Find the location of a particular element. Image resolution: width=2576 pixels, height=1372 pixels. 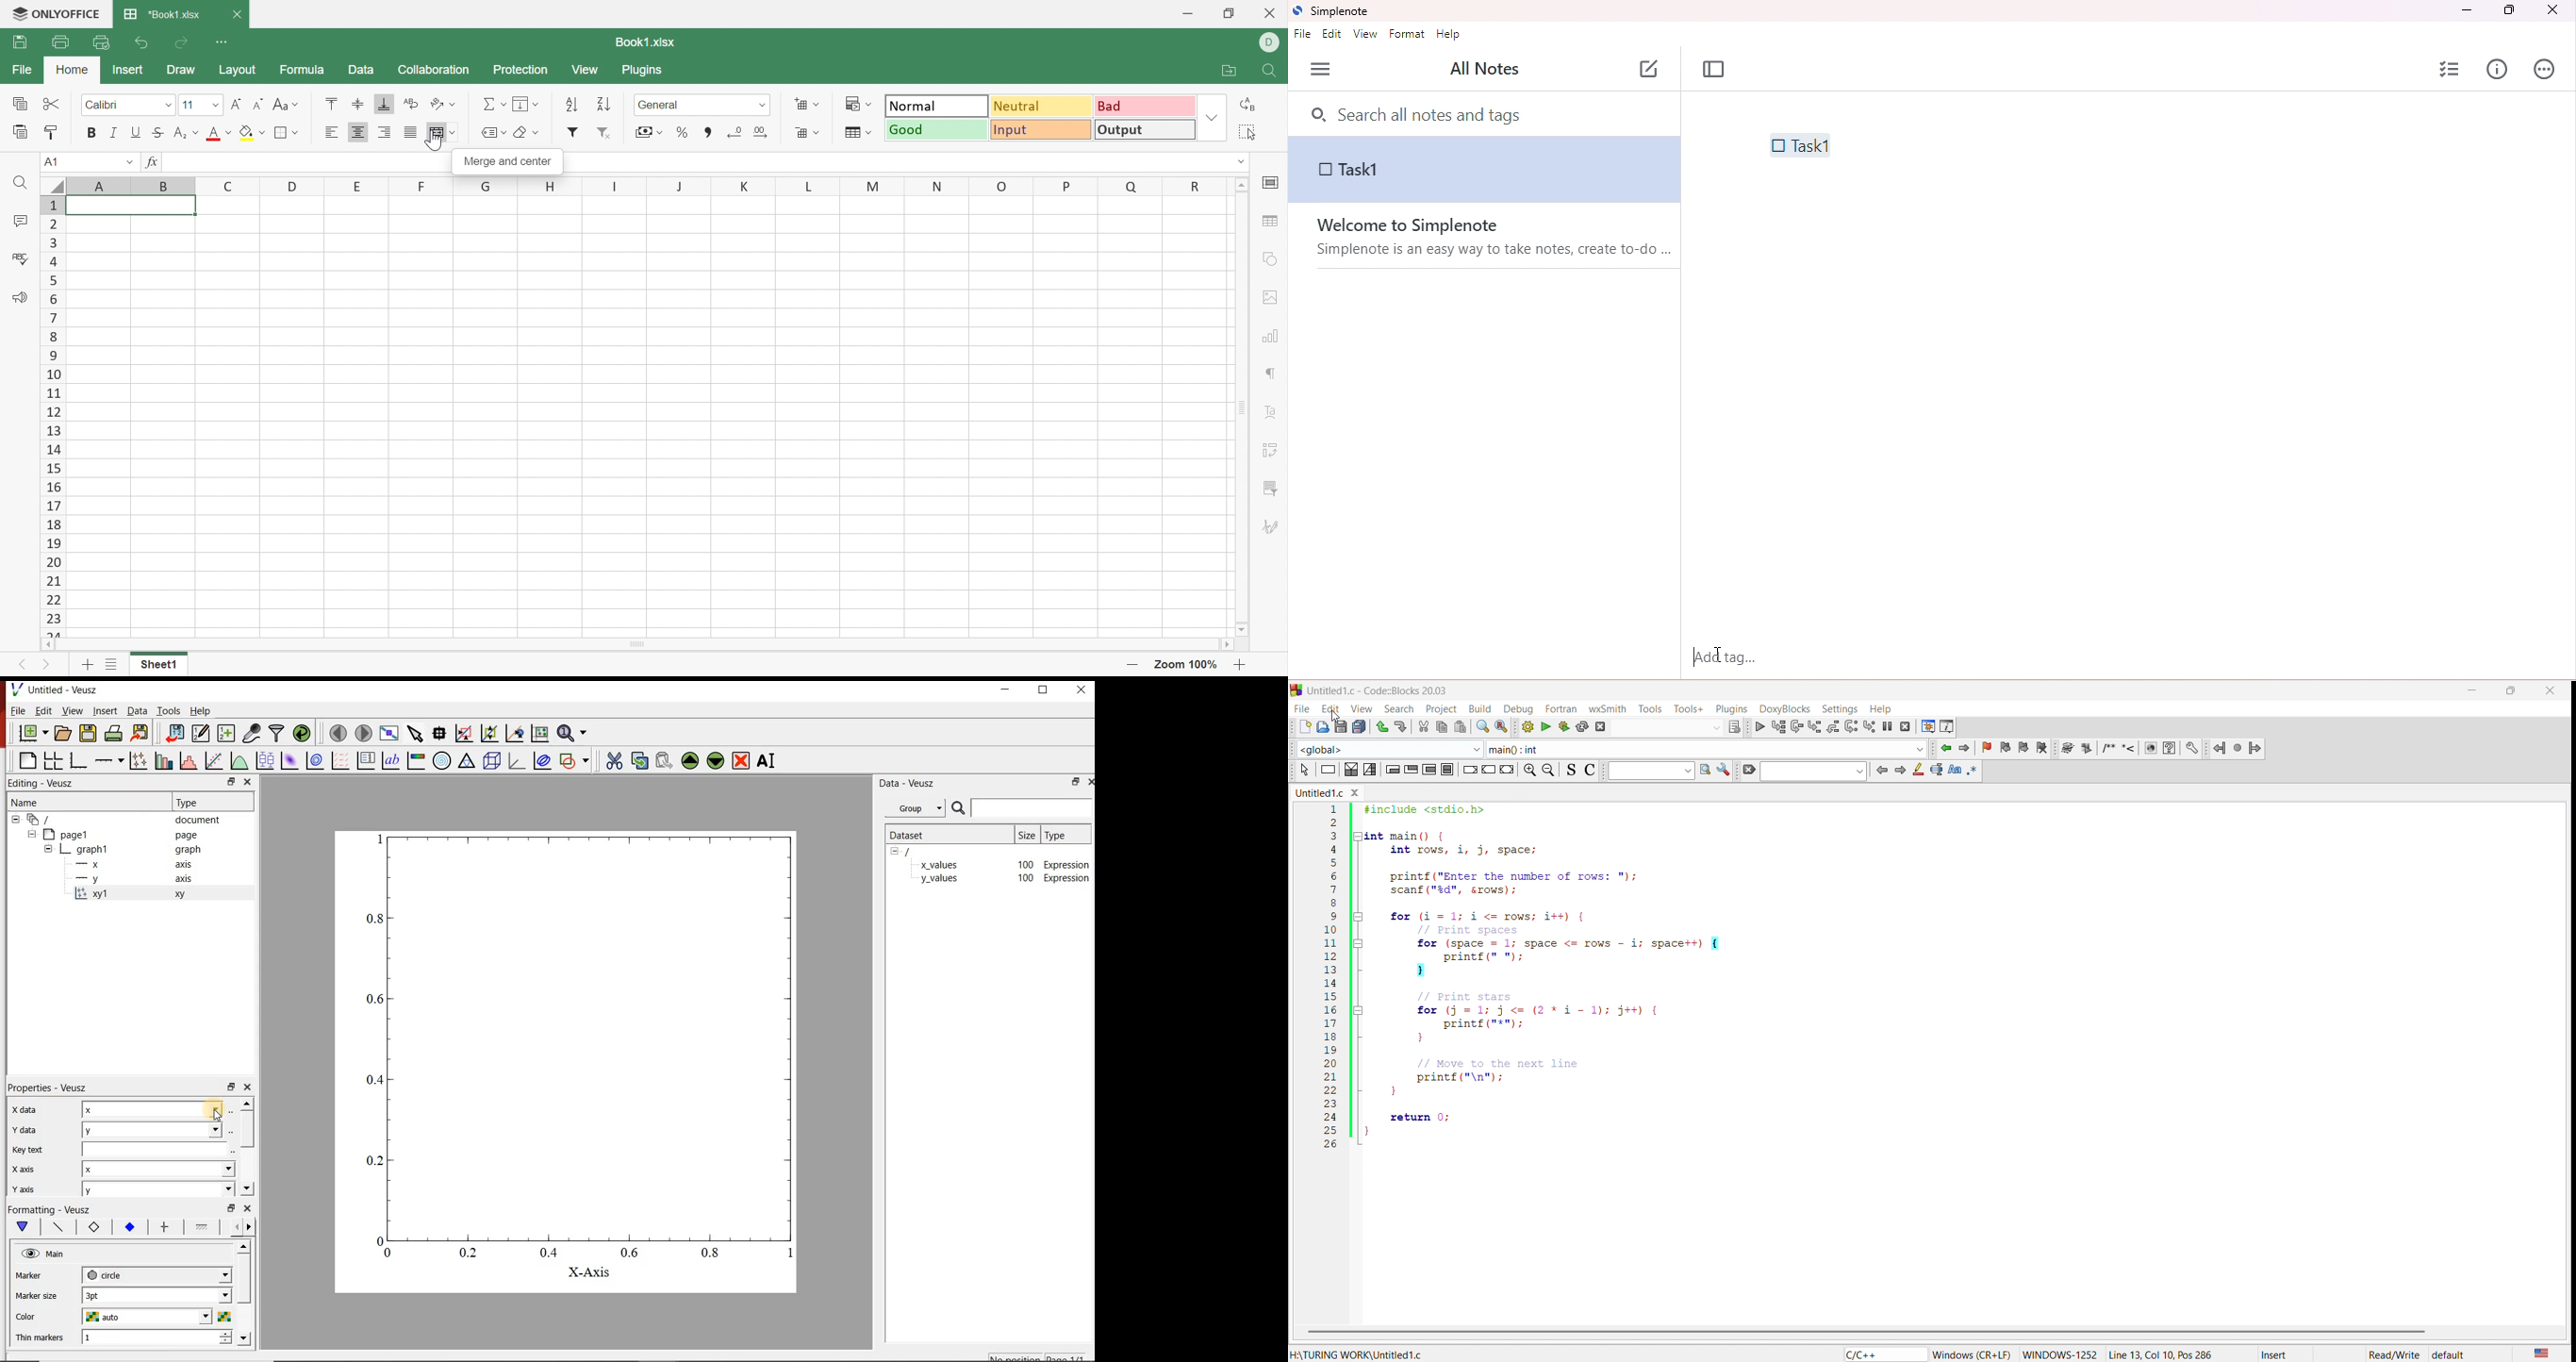

Comma style is located at coordinates (708, 134).